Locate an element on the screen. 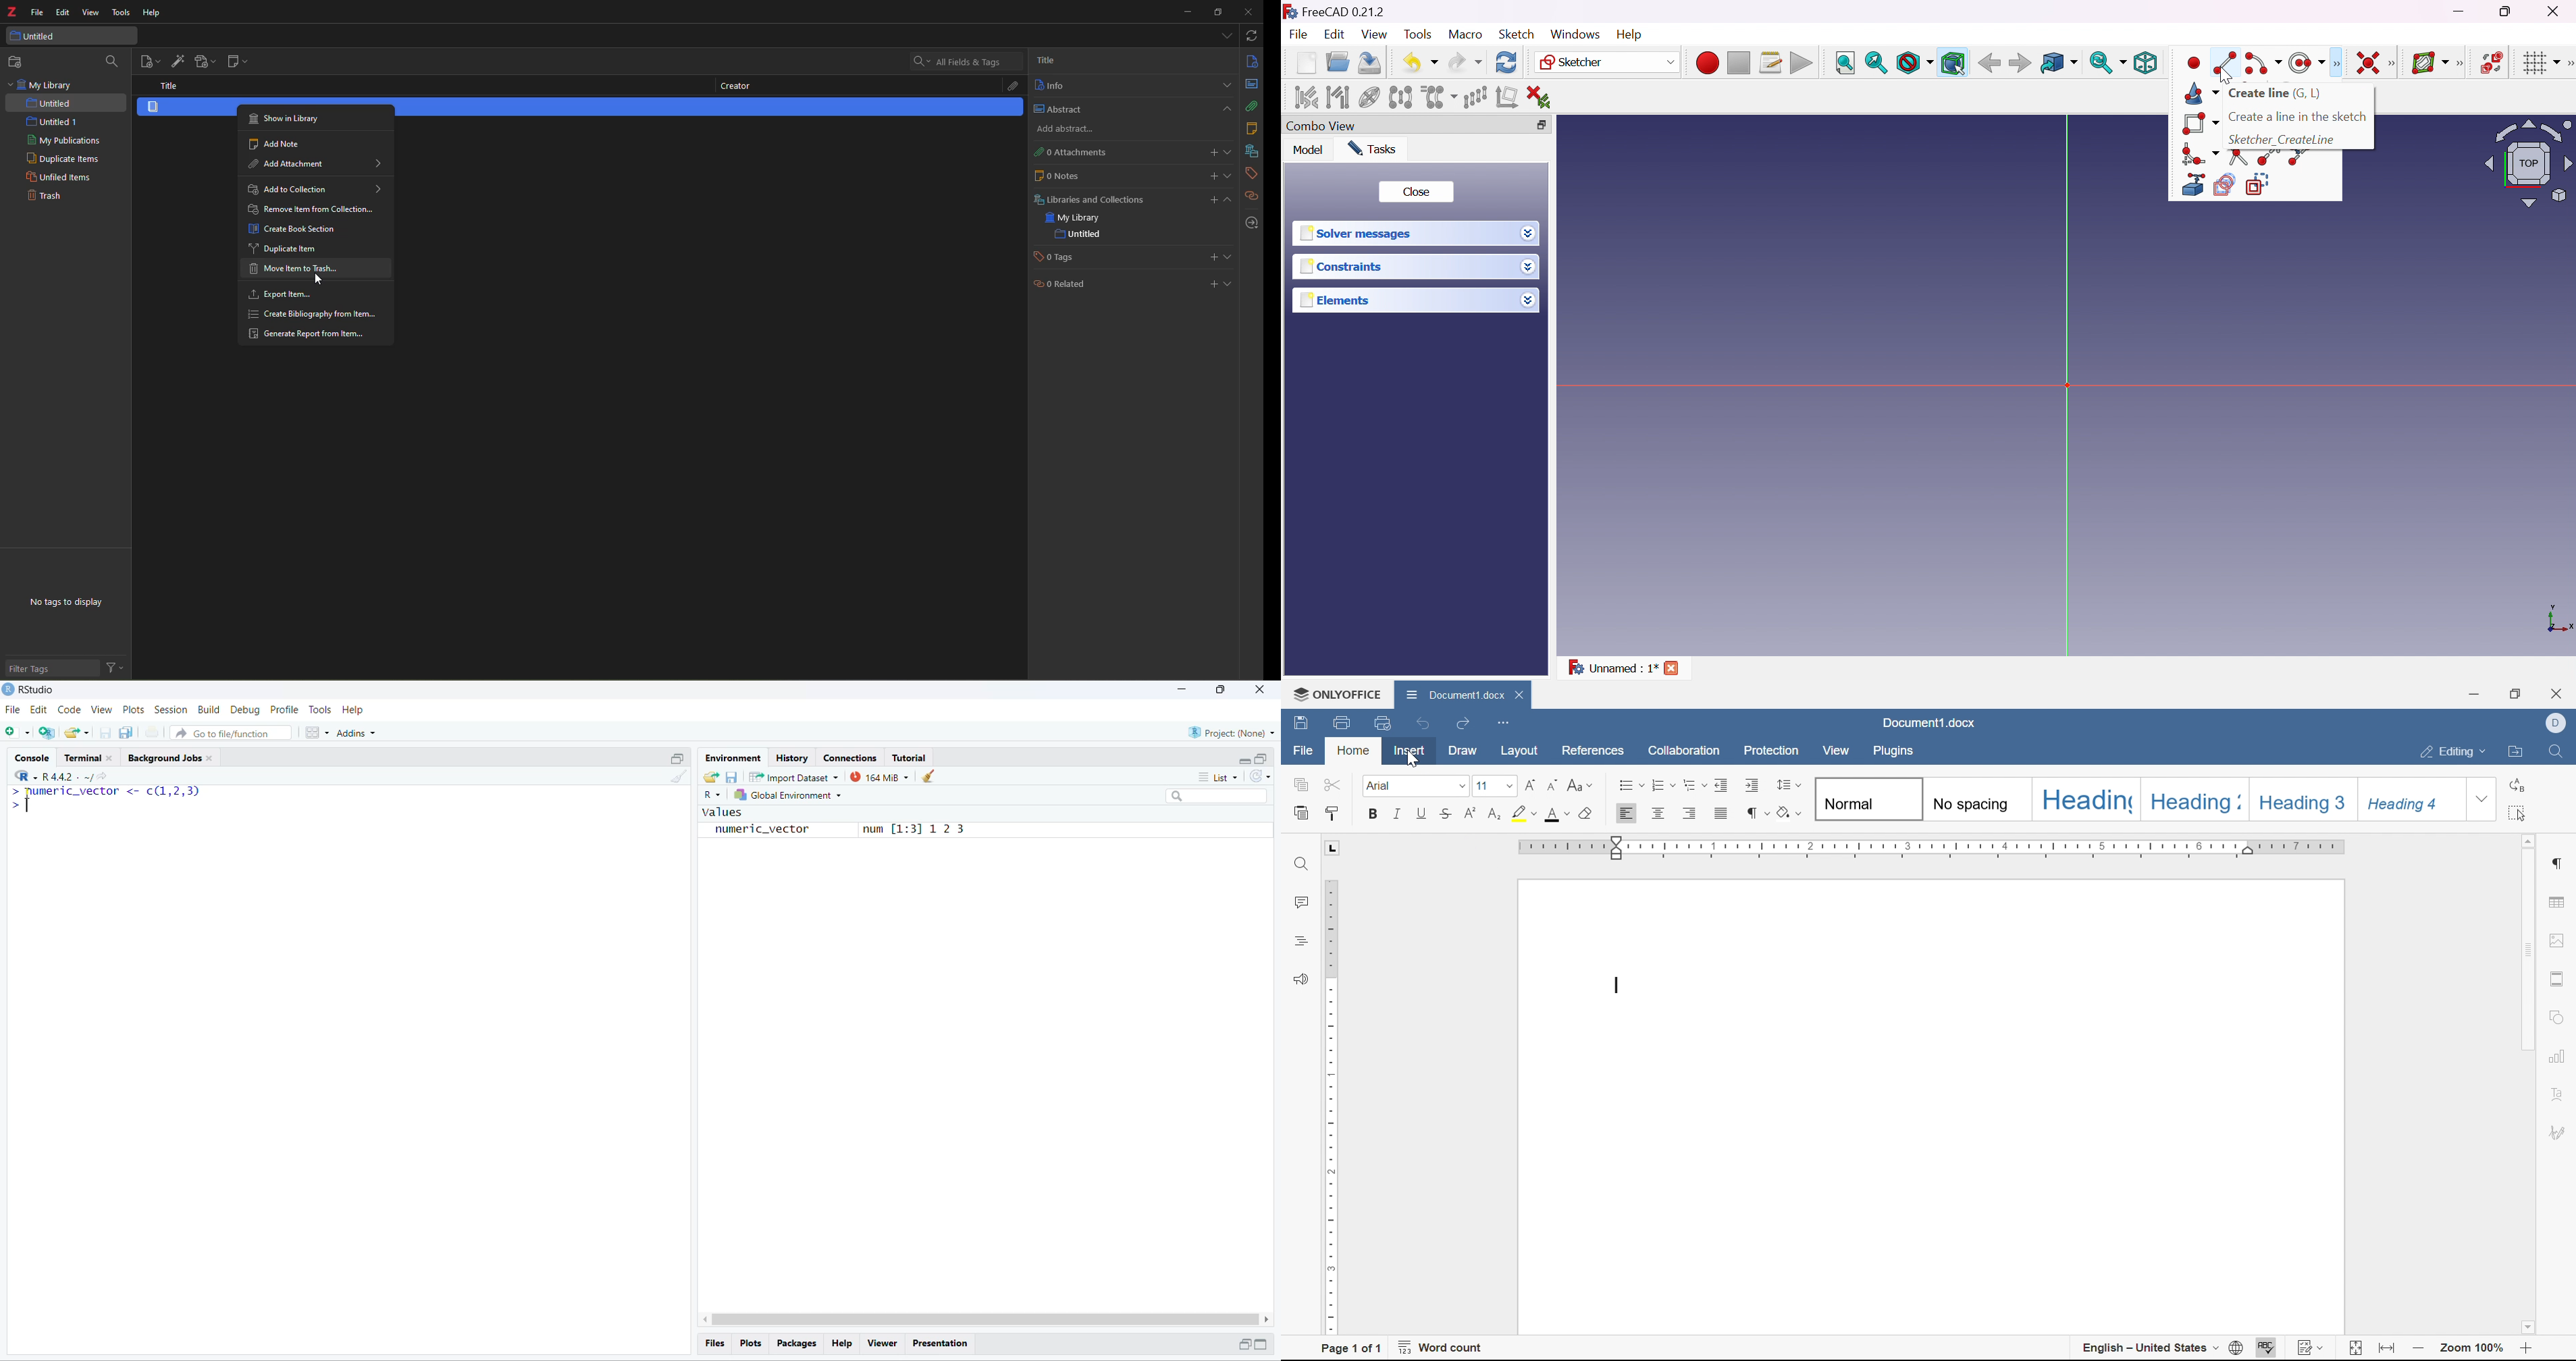  search is located at coordinates (1218, 797).